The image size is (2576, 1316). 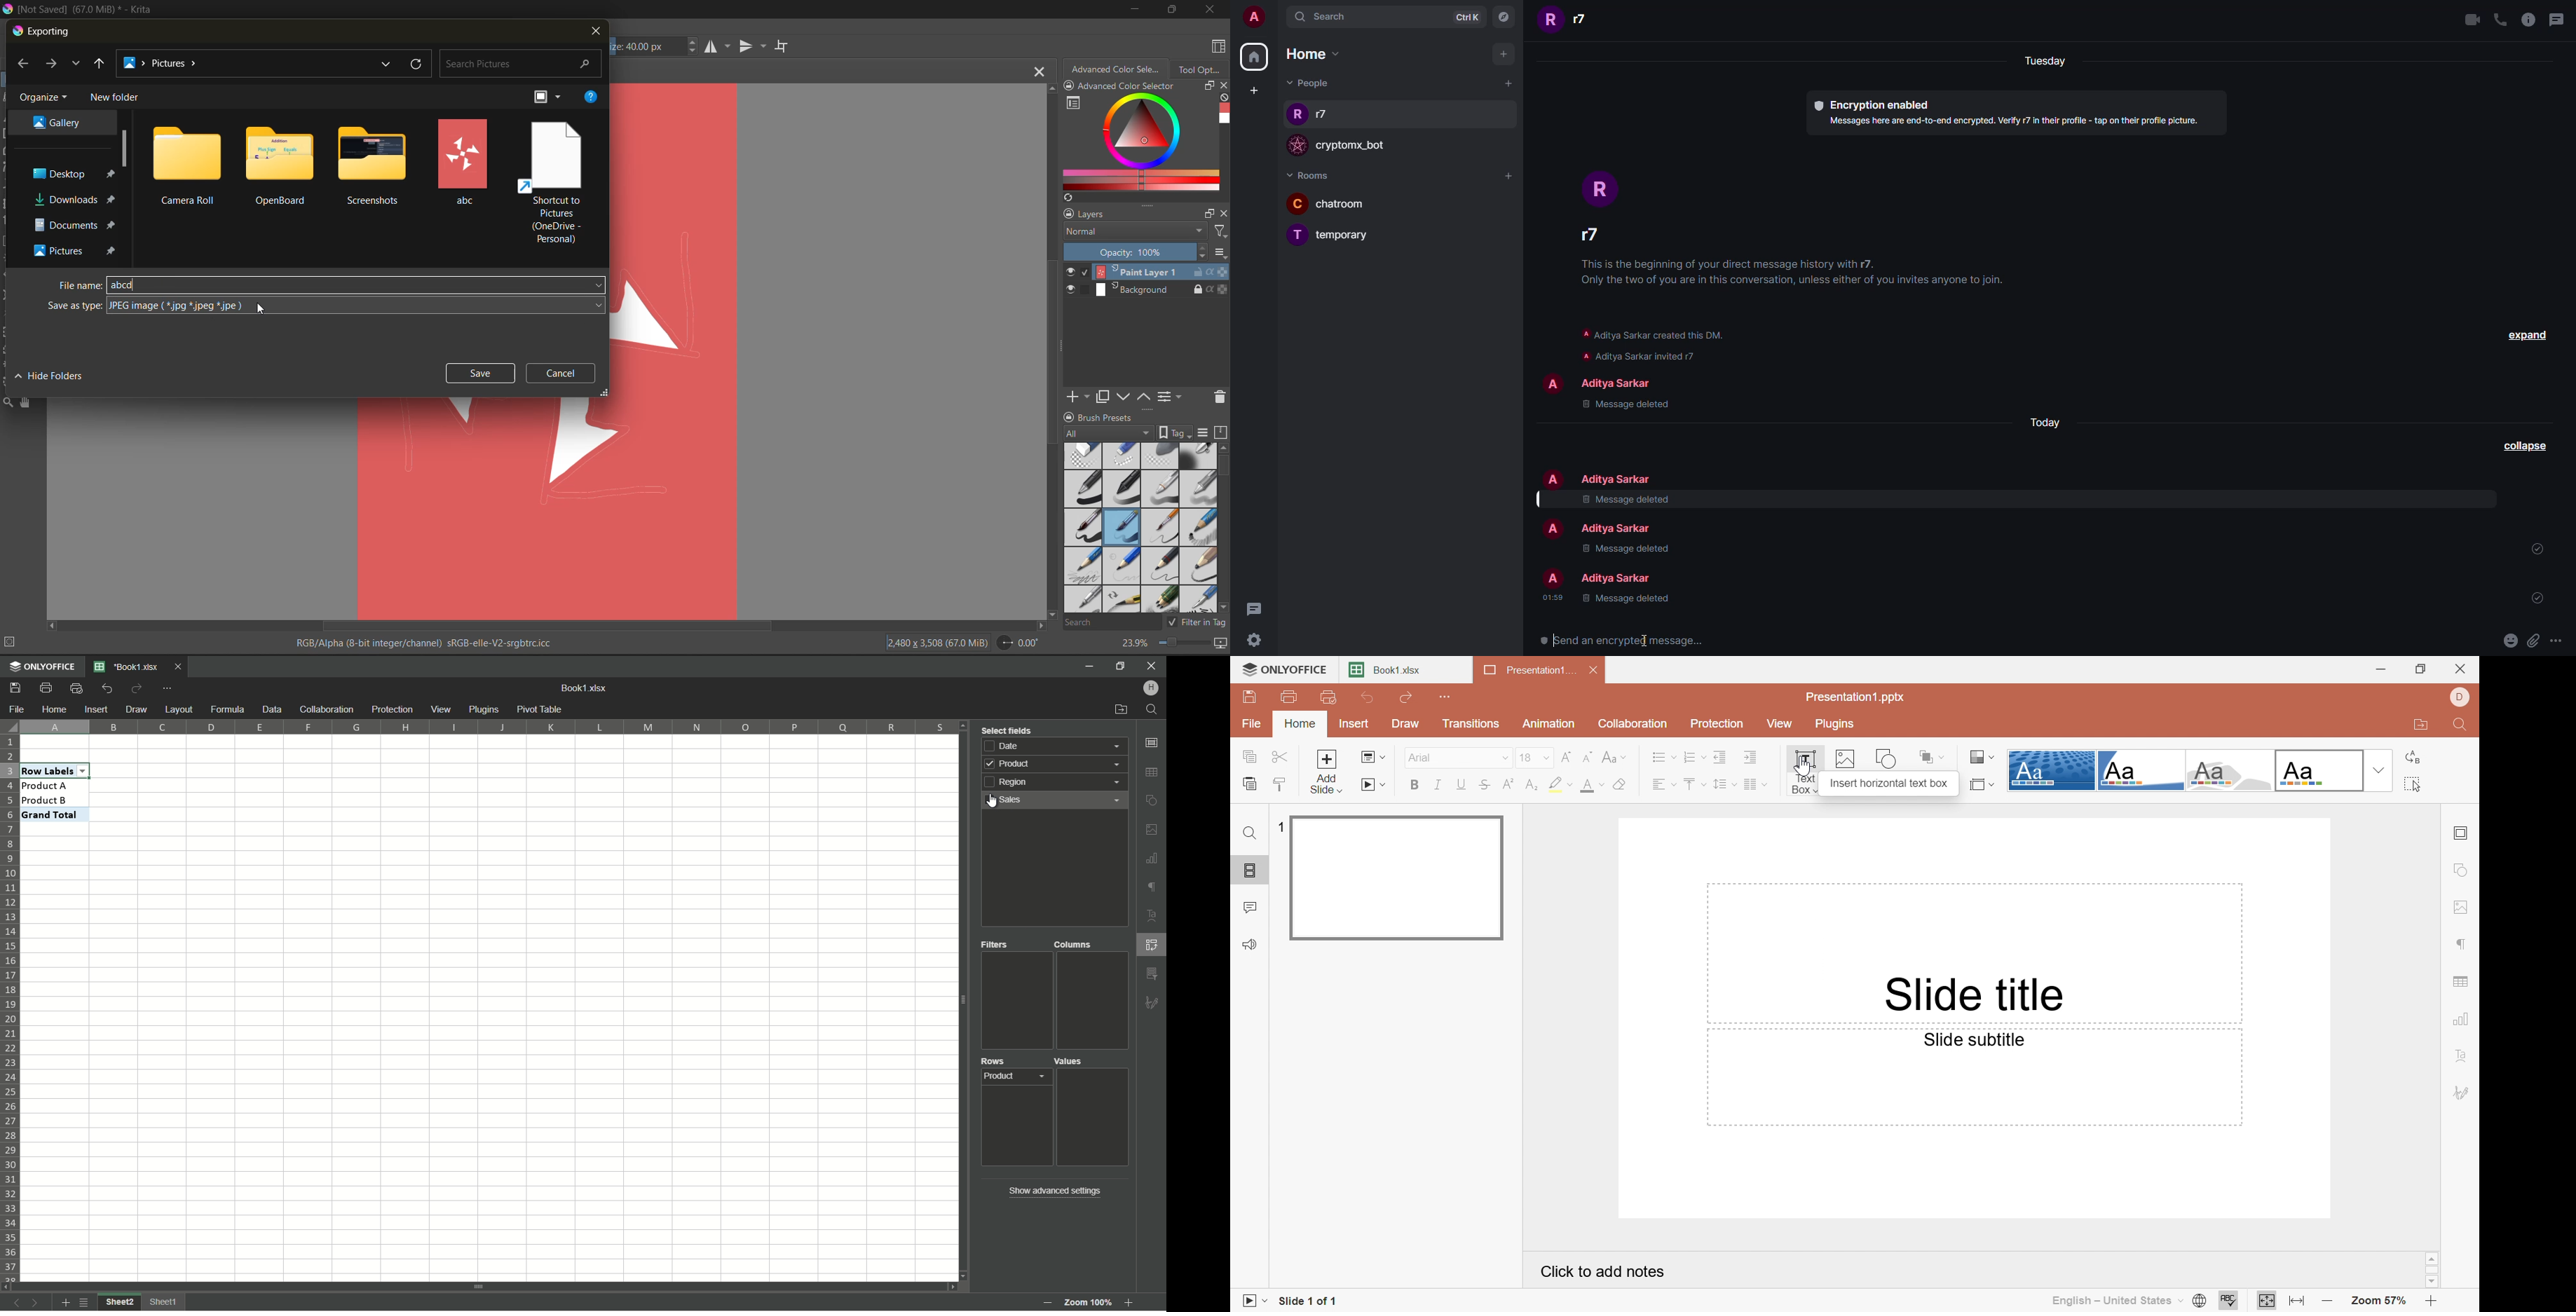 What do you see at coordinates (1151, 666) in the screenshot?
I see `close app` at bounding box center [1151, 666].